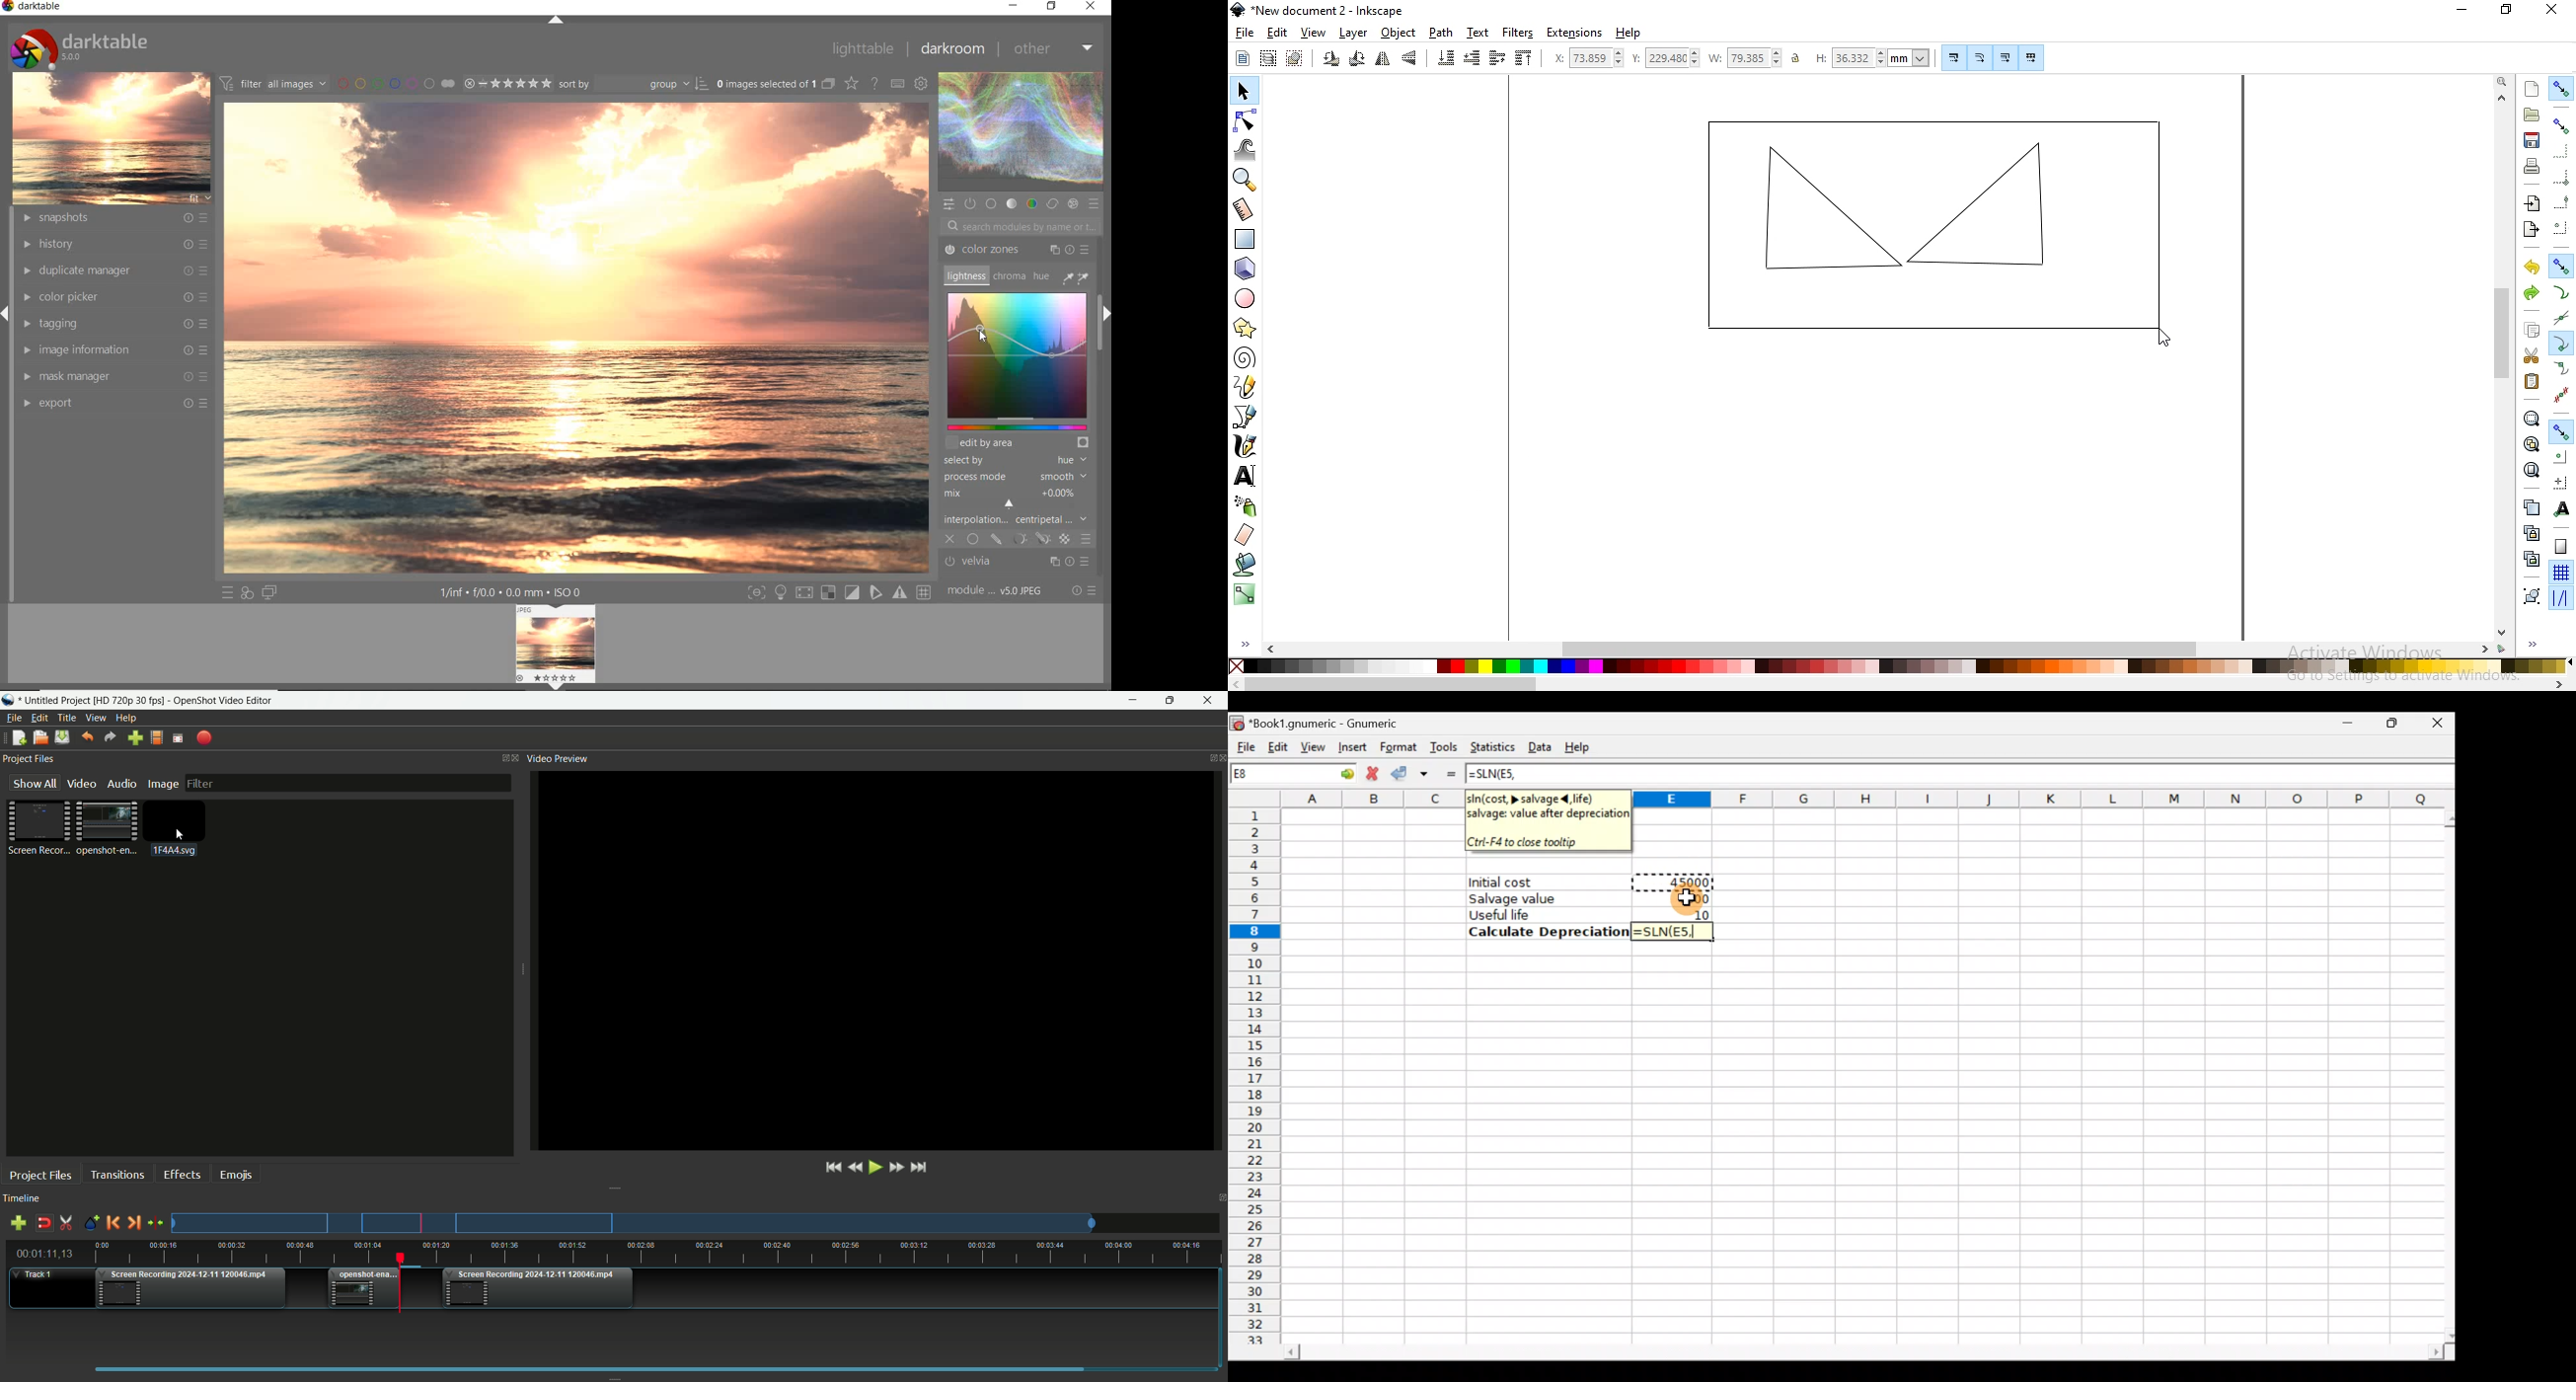  What do you see at coordinates (150, 699) in the screenshot?
I see `untitled Project [HD 720p 30 fps] - OpenShot Video Editor` at bounding box center [150, 699].